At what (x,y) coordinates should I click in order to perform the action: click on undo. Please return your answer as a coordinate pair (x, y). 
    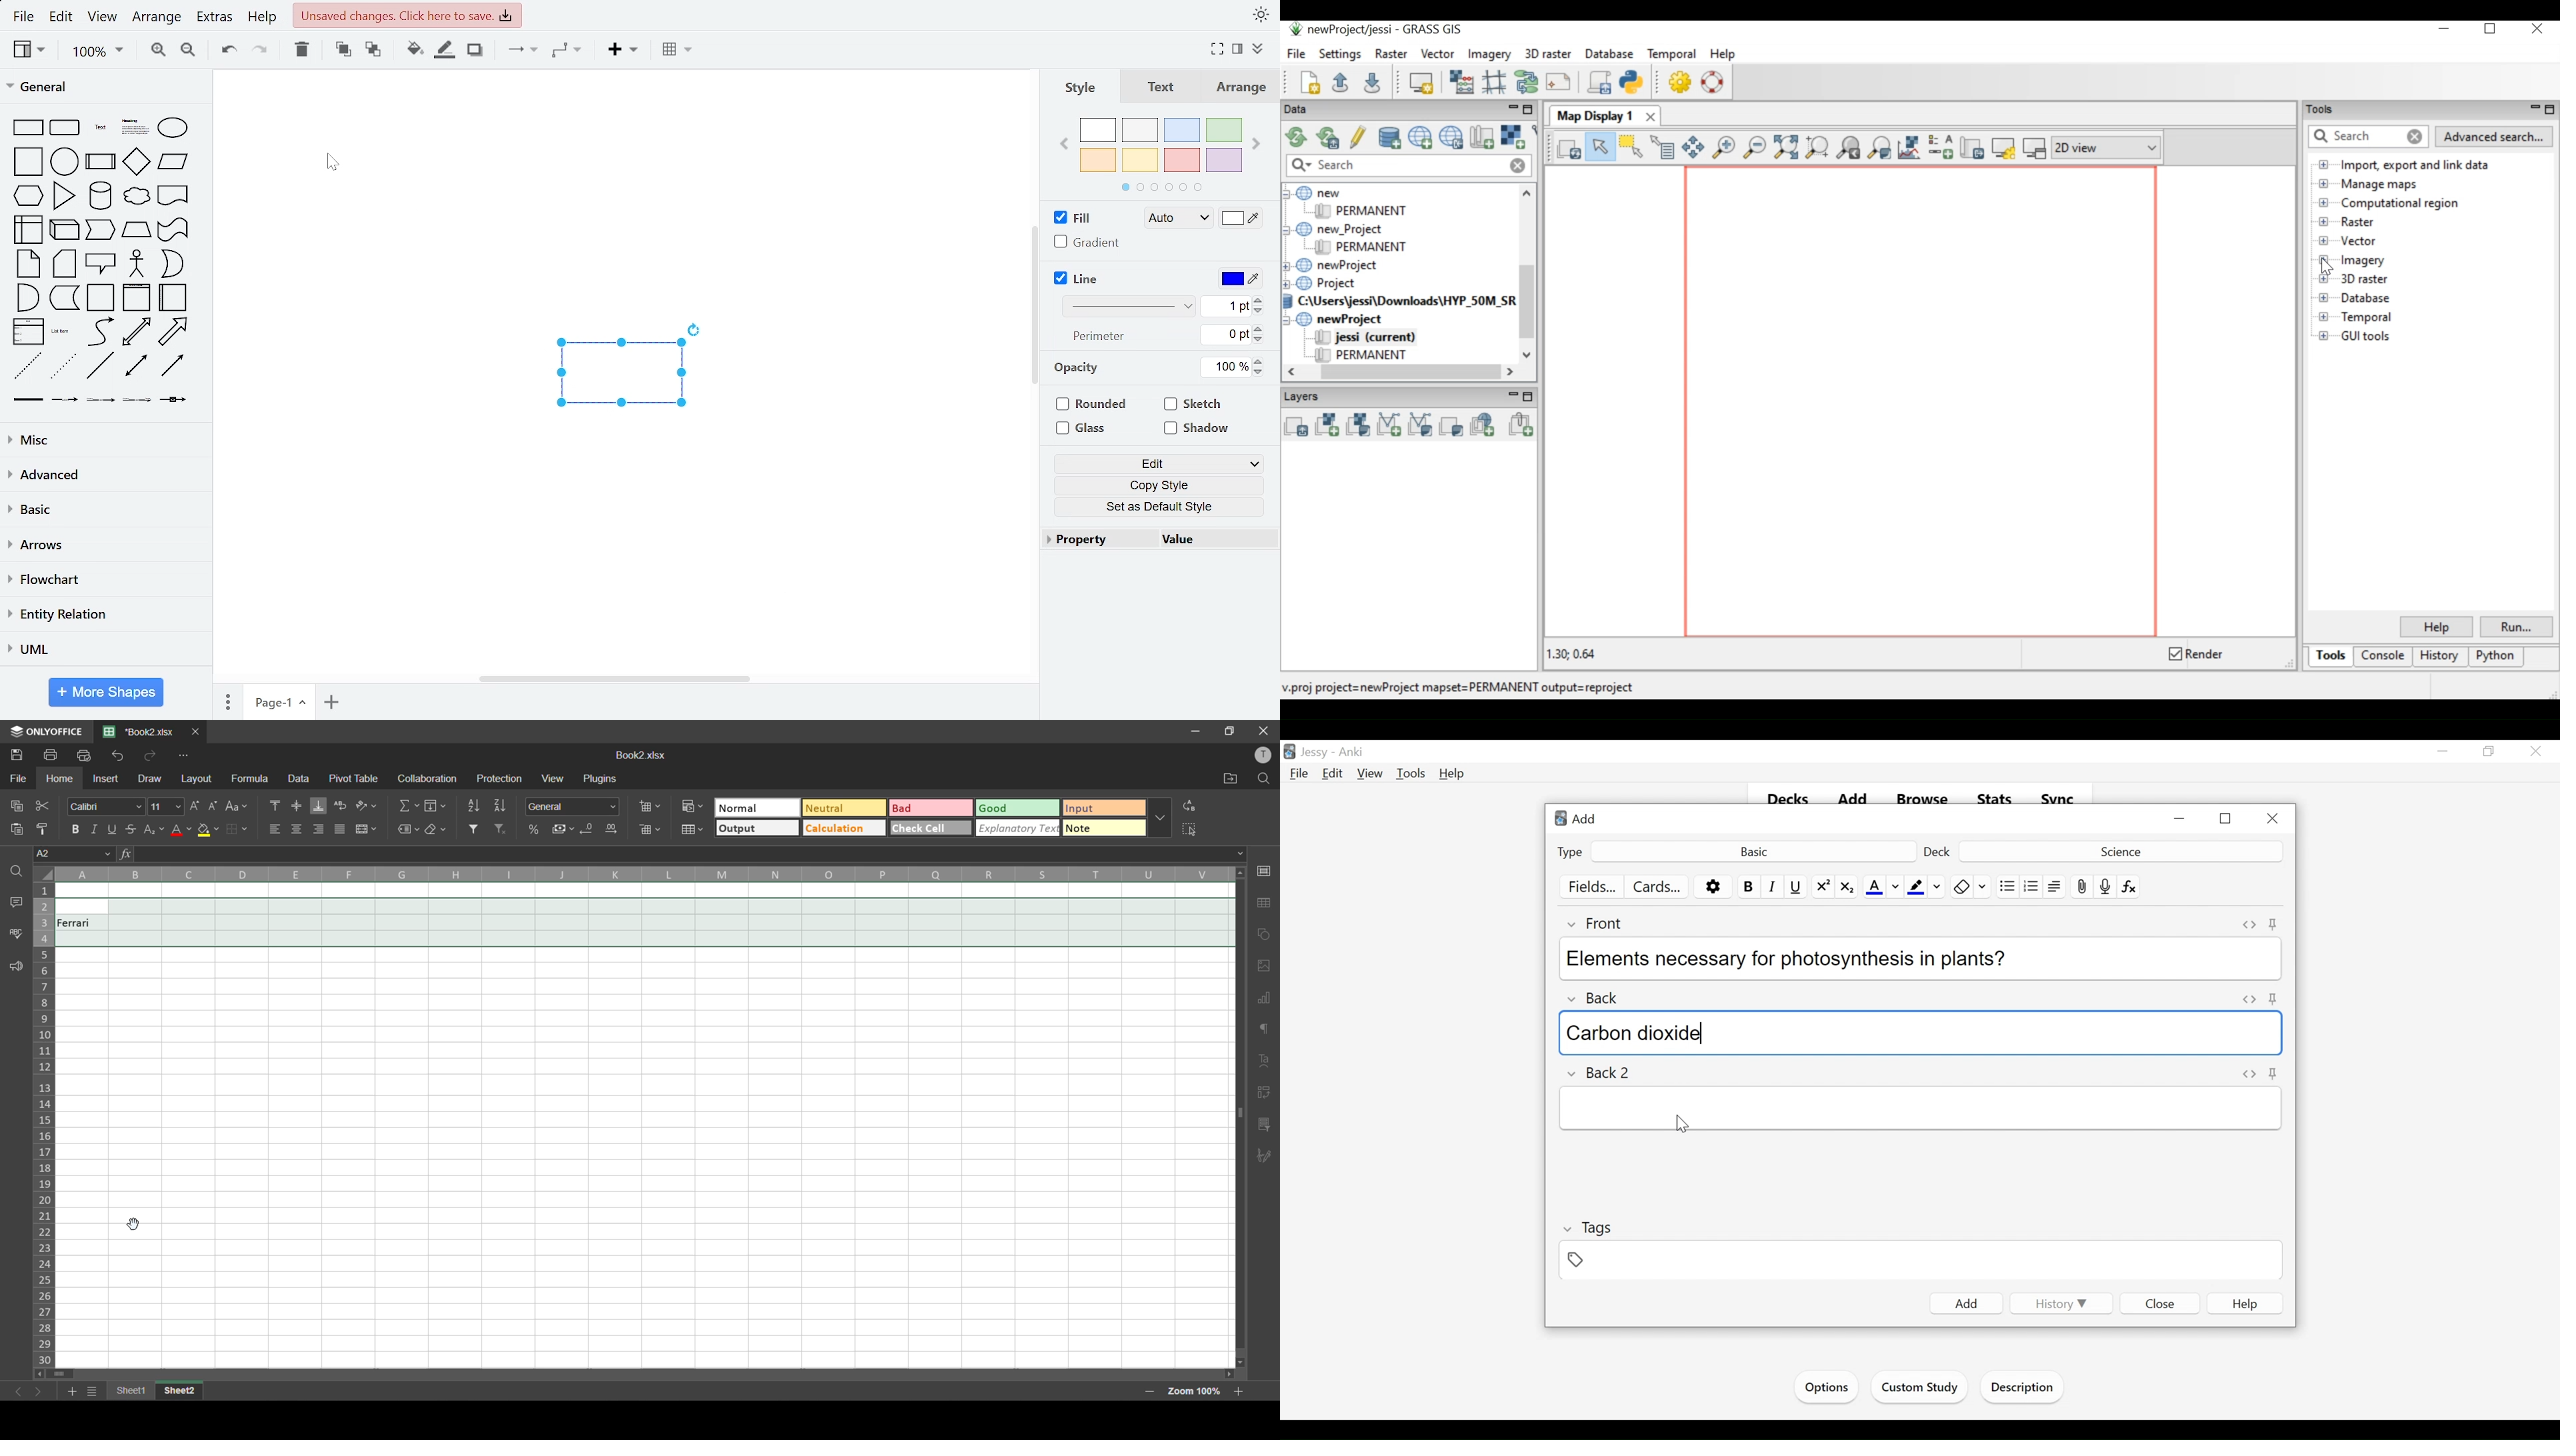
    Looking at the image, I should click on (117, 756).